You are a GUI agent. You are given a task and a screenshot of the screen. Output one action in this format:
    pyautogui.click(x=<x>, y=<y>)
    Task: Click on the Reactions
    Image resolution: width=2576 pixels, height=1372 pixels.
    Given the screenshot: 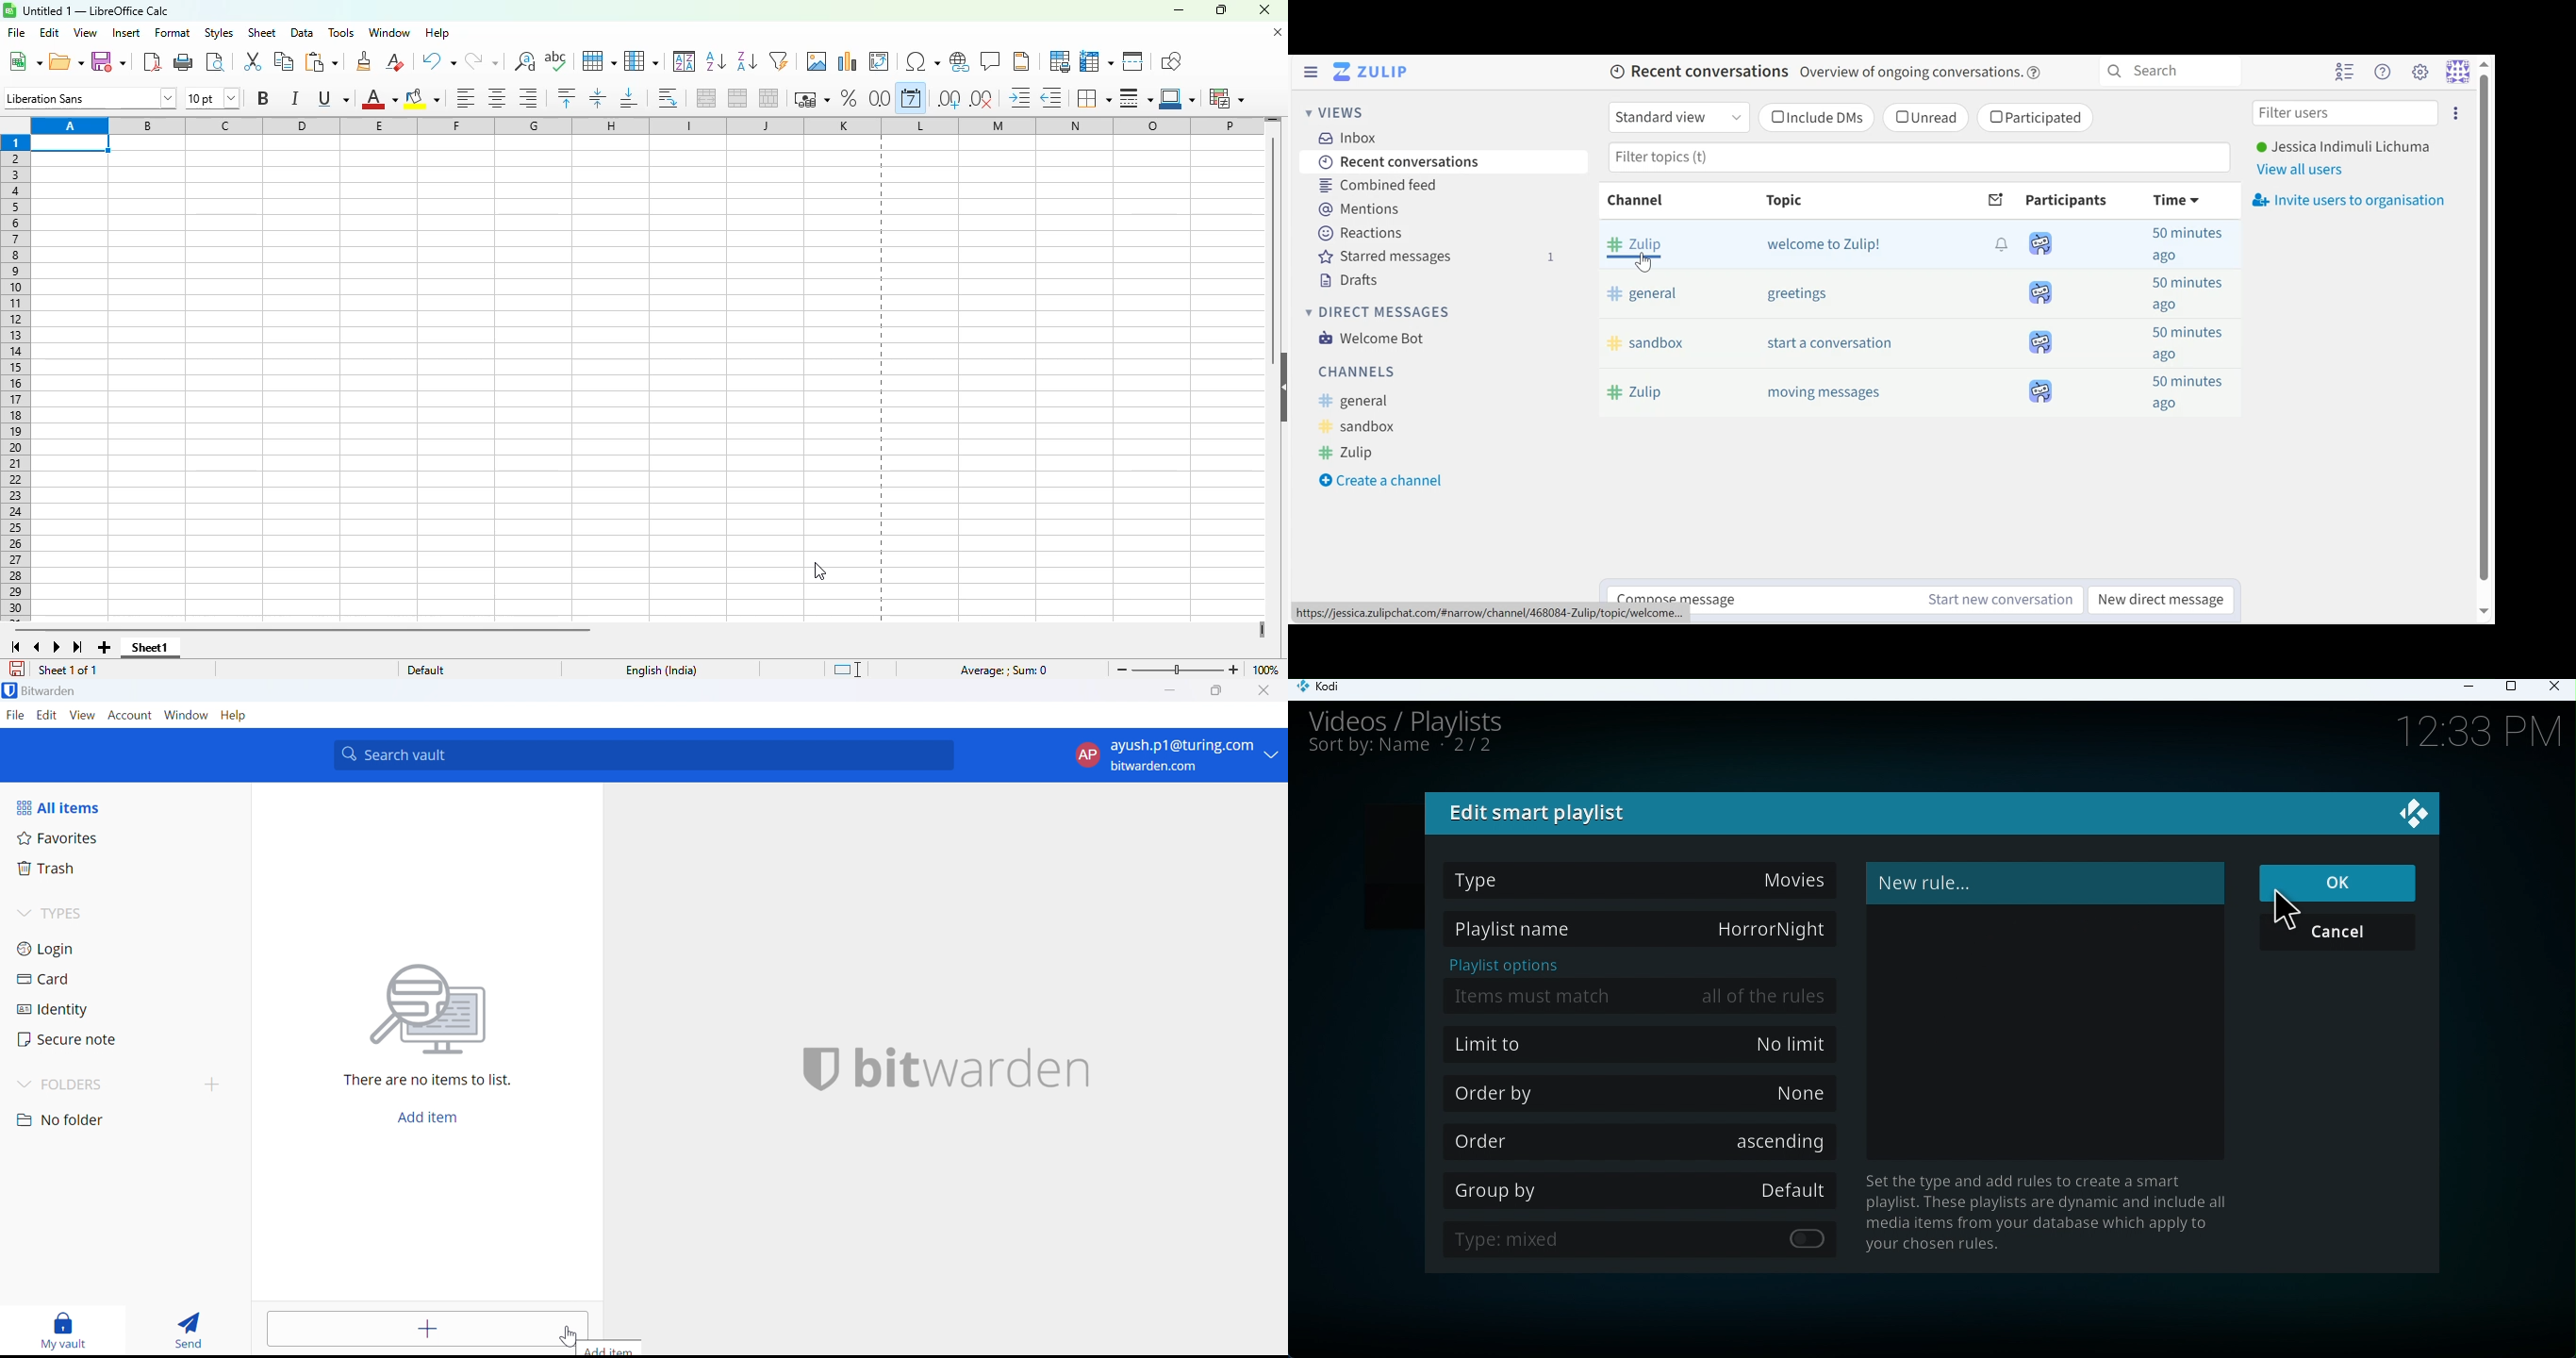 What is the action you would take?
    pyautogui.click(x=1358, y=234)
    